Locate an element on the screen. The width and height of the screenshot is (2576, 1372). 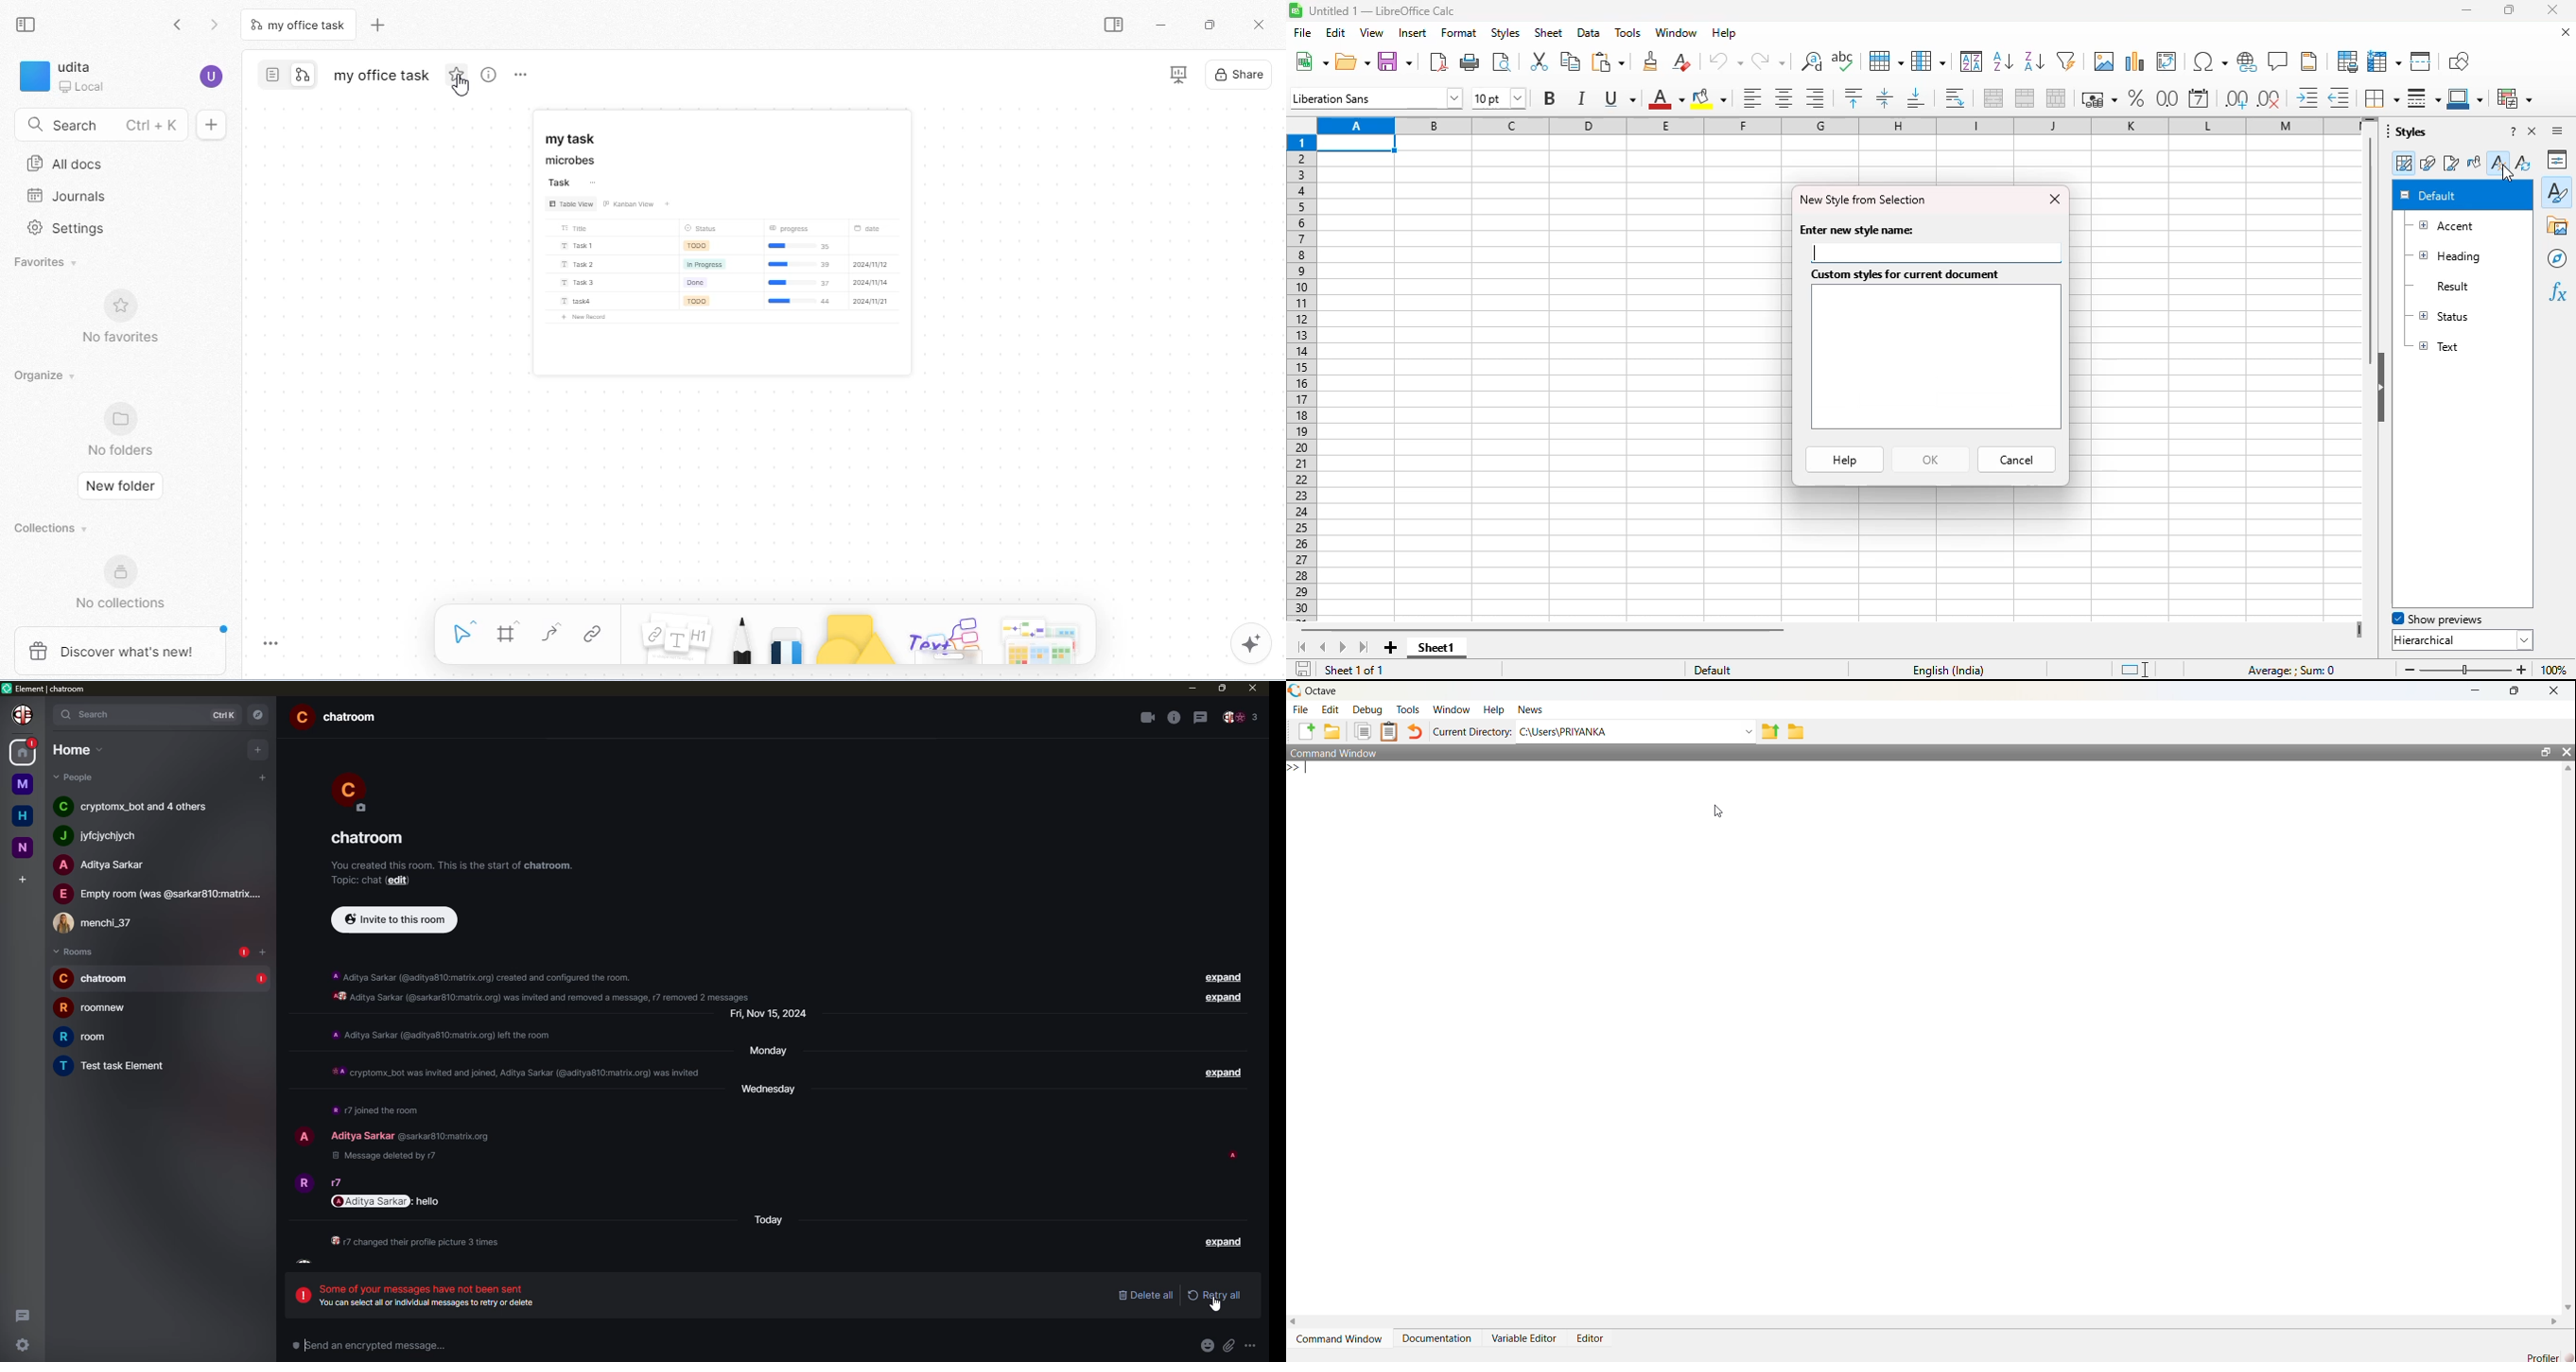
day is located at coordinates (771, 1052).